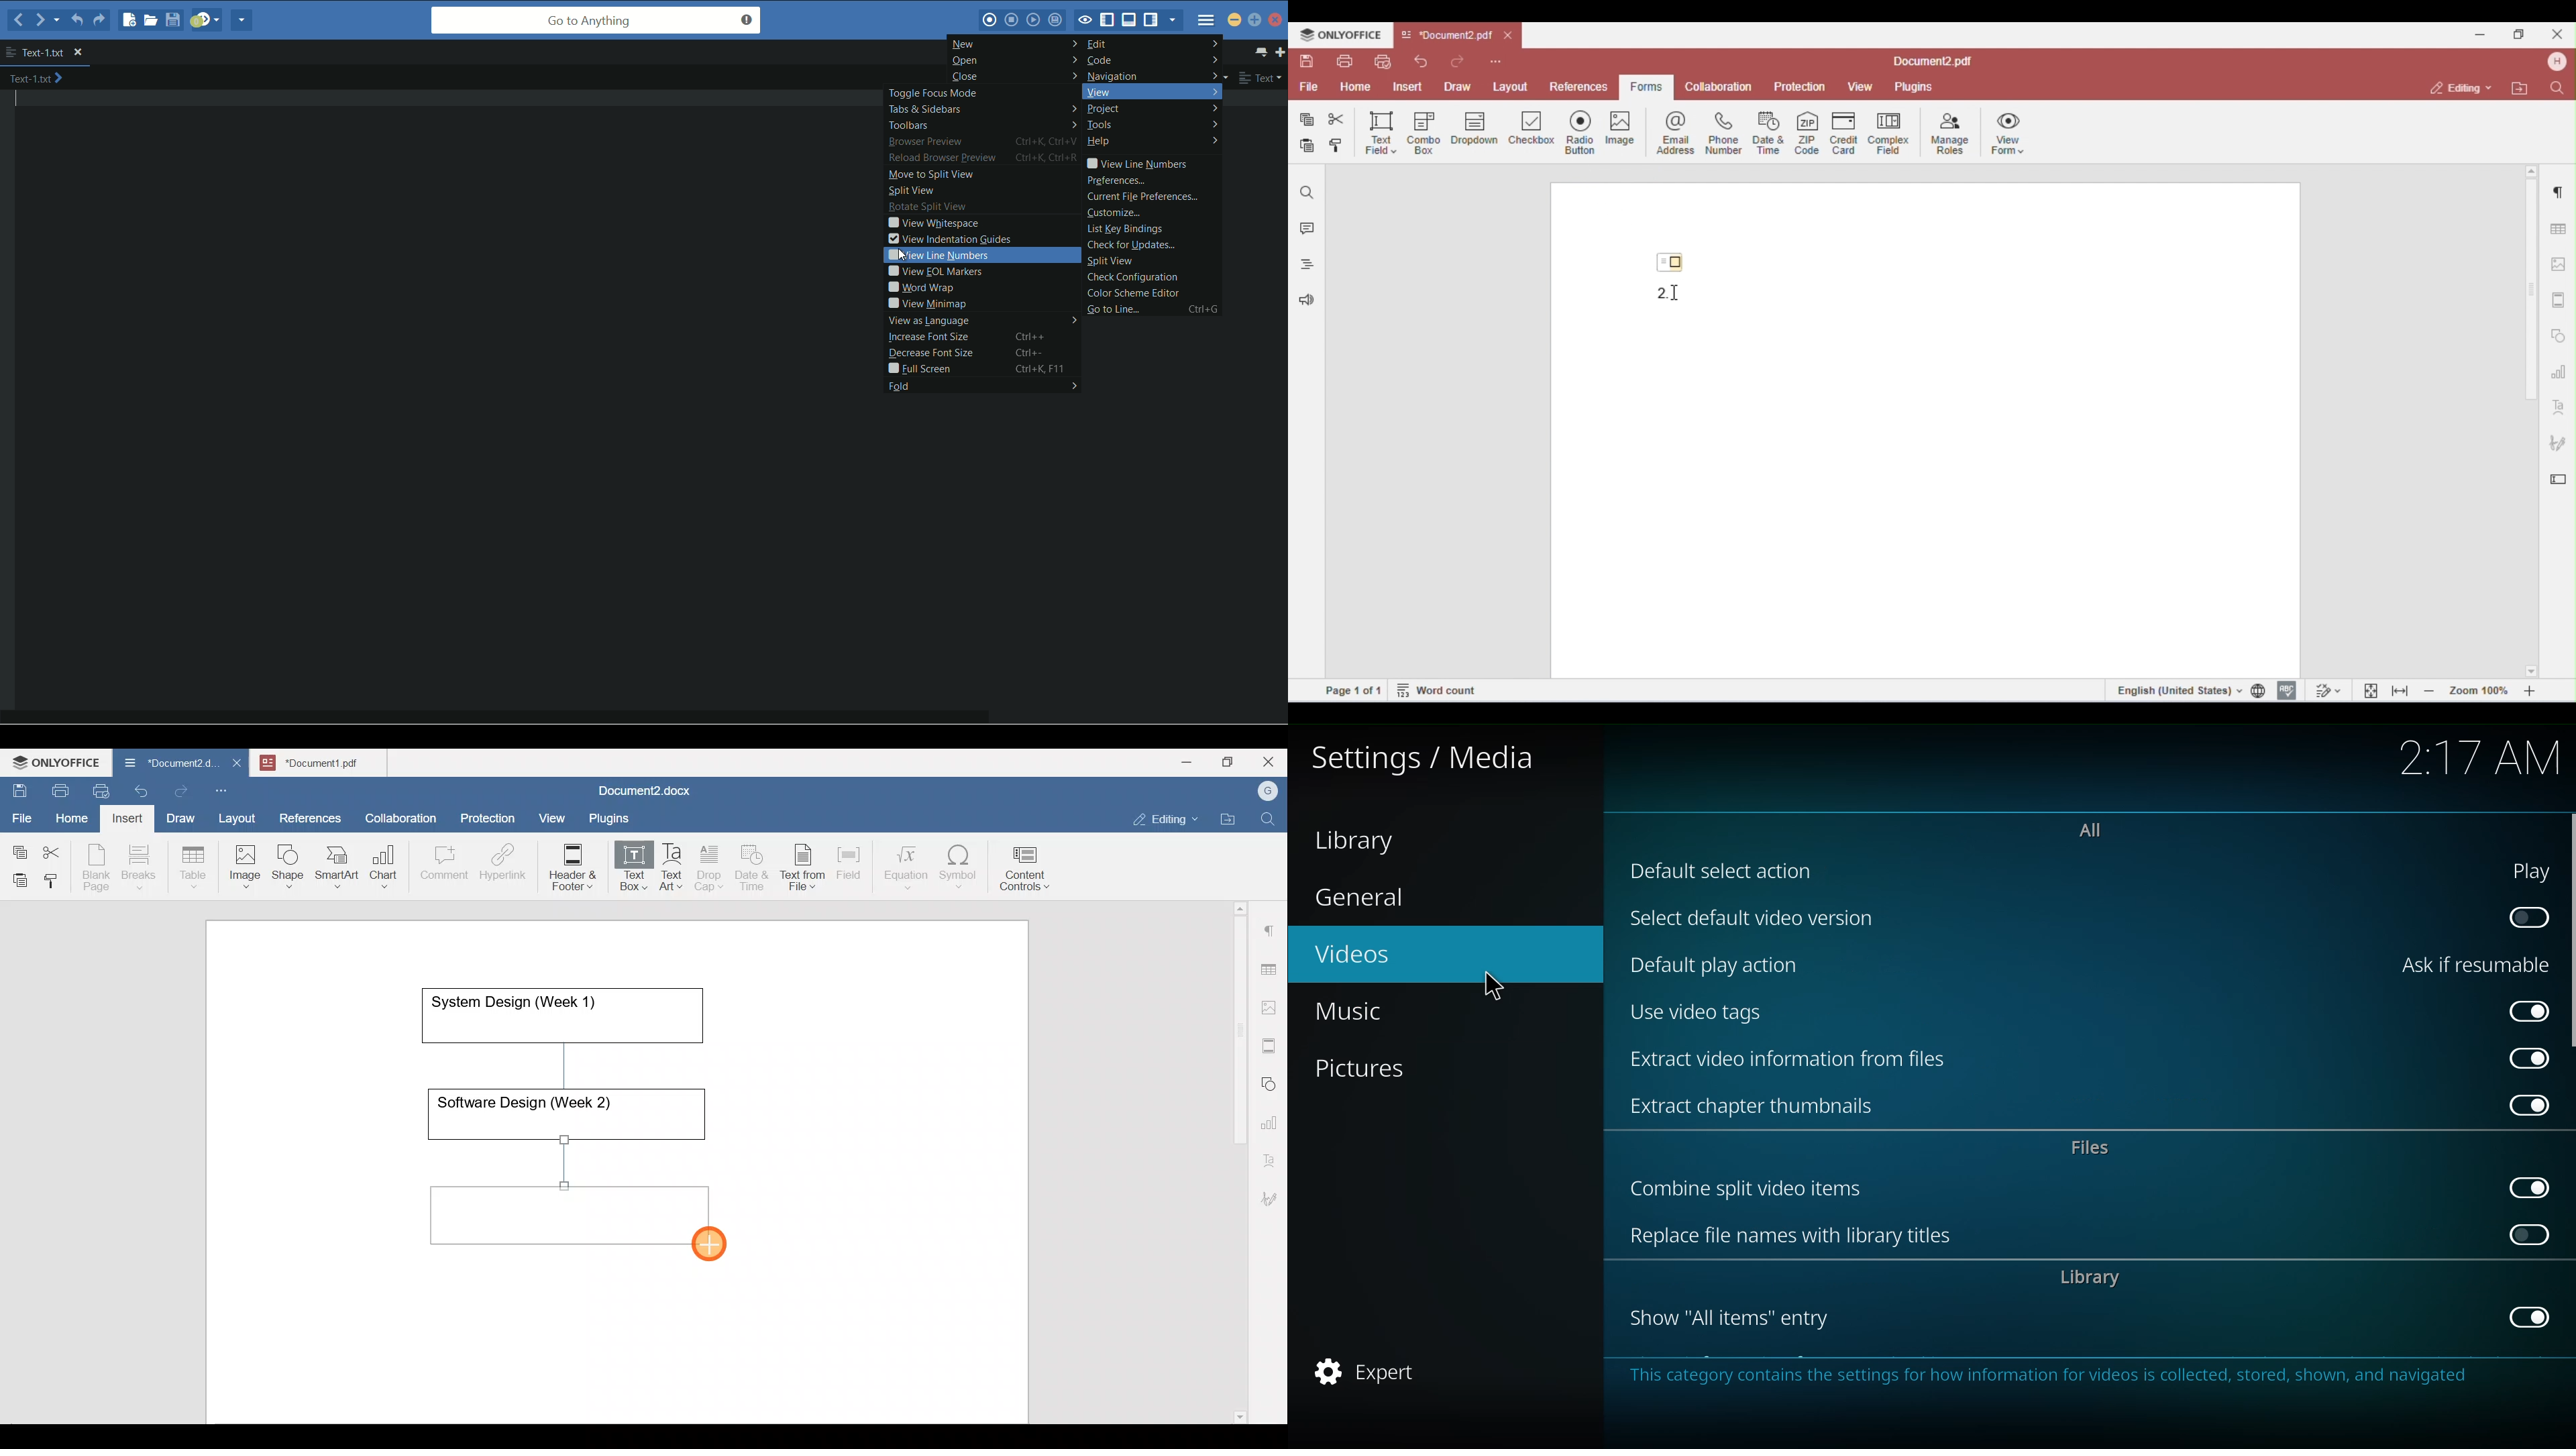 Image resolution: width=2576 pixels, height=1456 pixels. What do you see at coordinates (1231, 762) in the screenshot?
I see `Maximize` at bounding box center [1231, 762].